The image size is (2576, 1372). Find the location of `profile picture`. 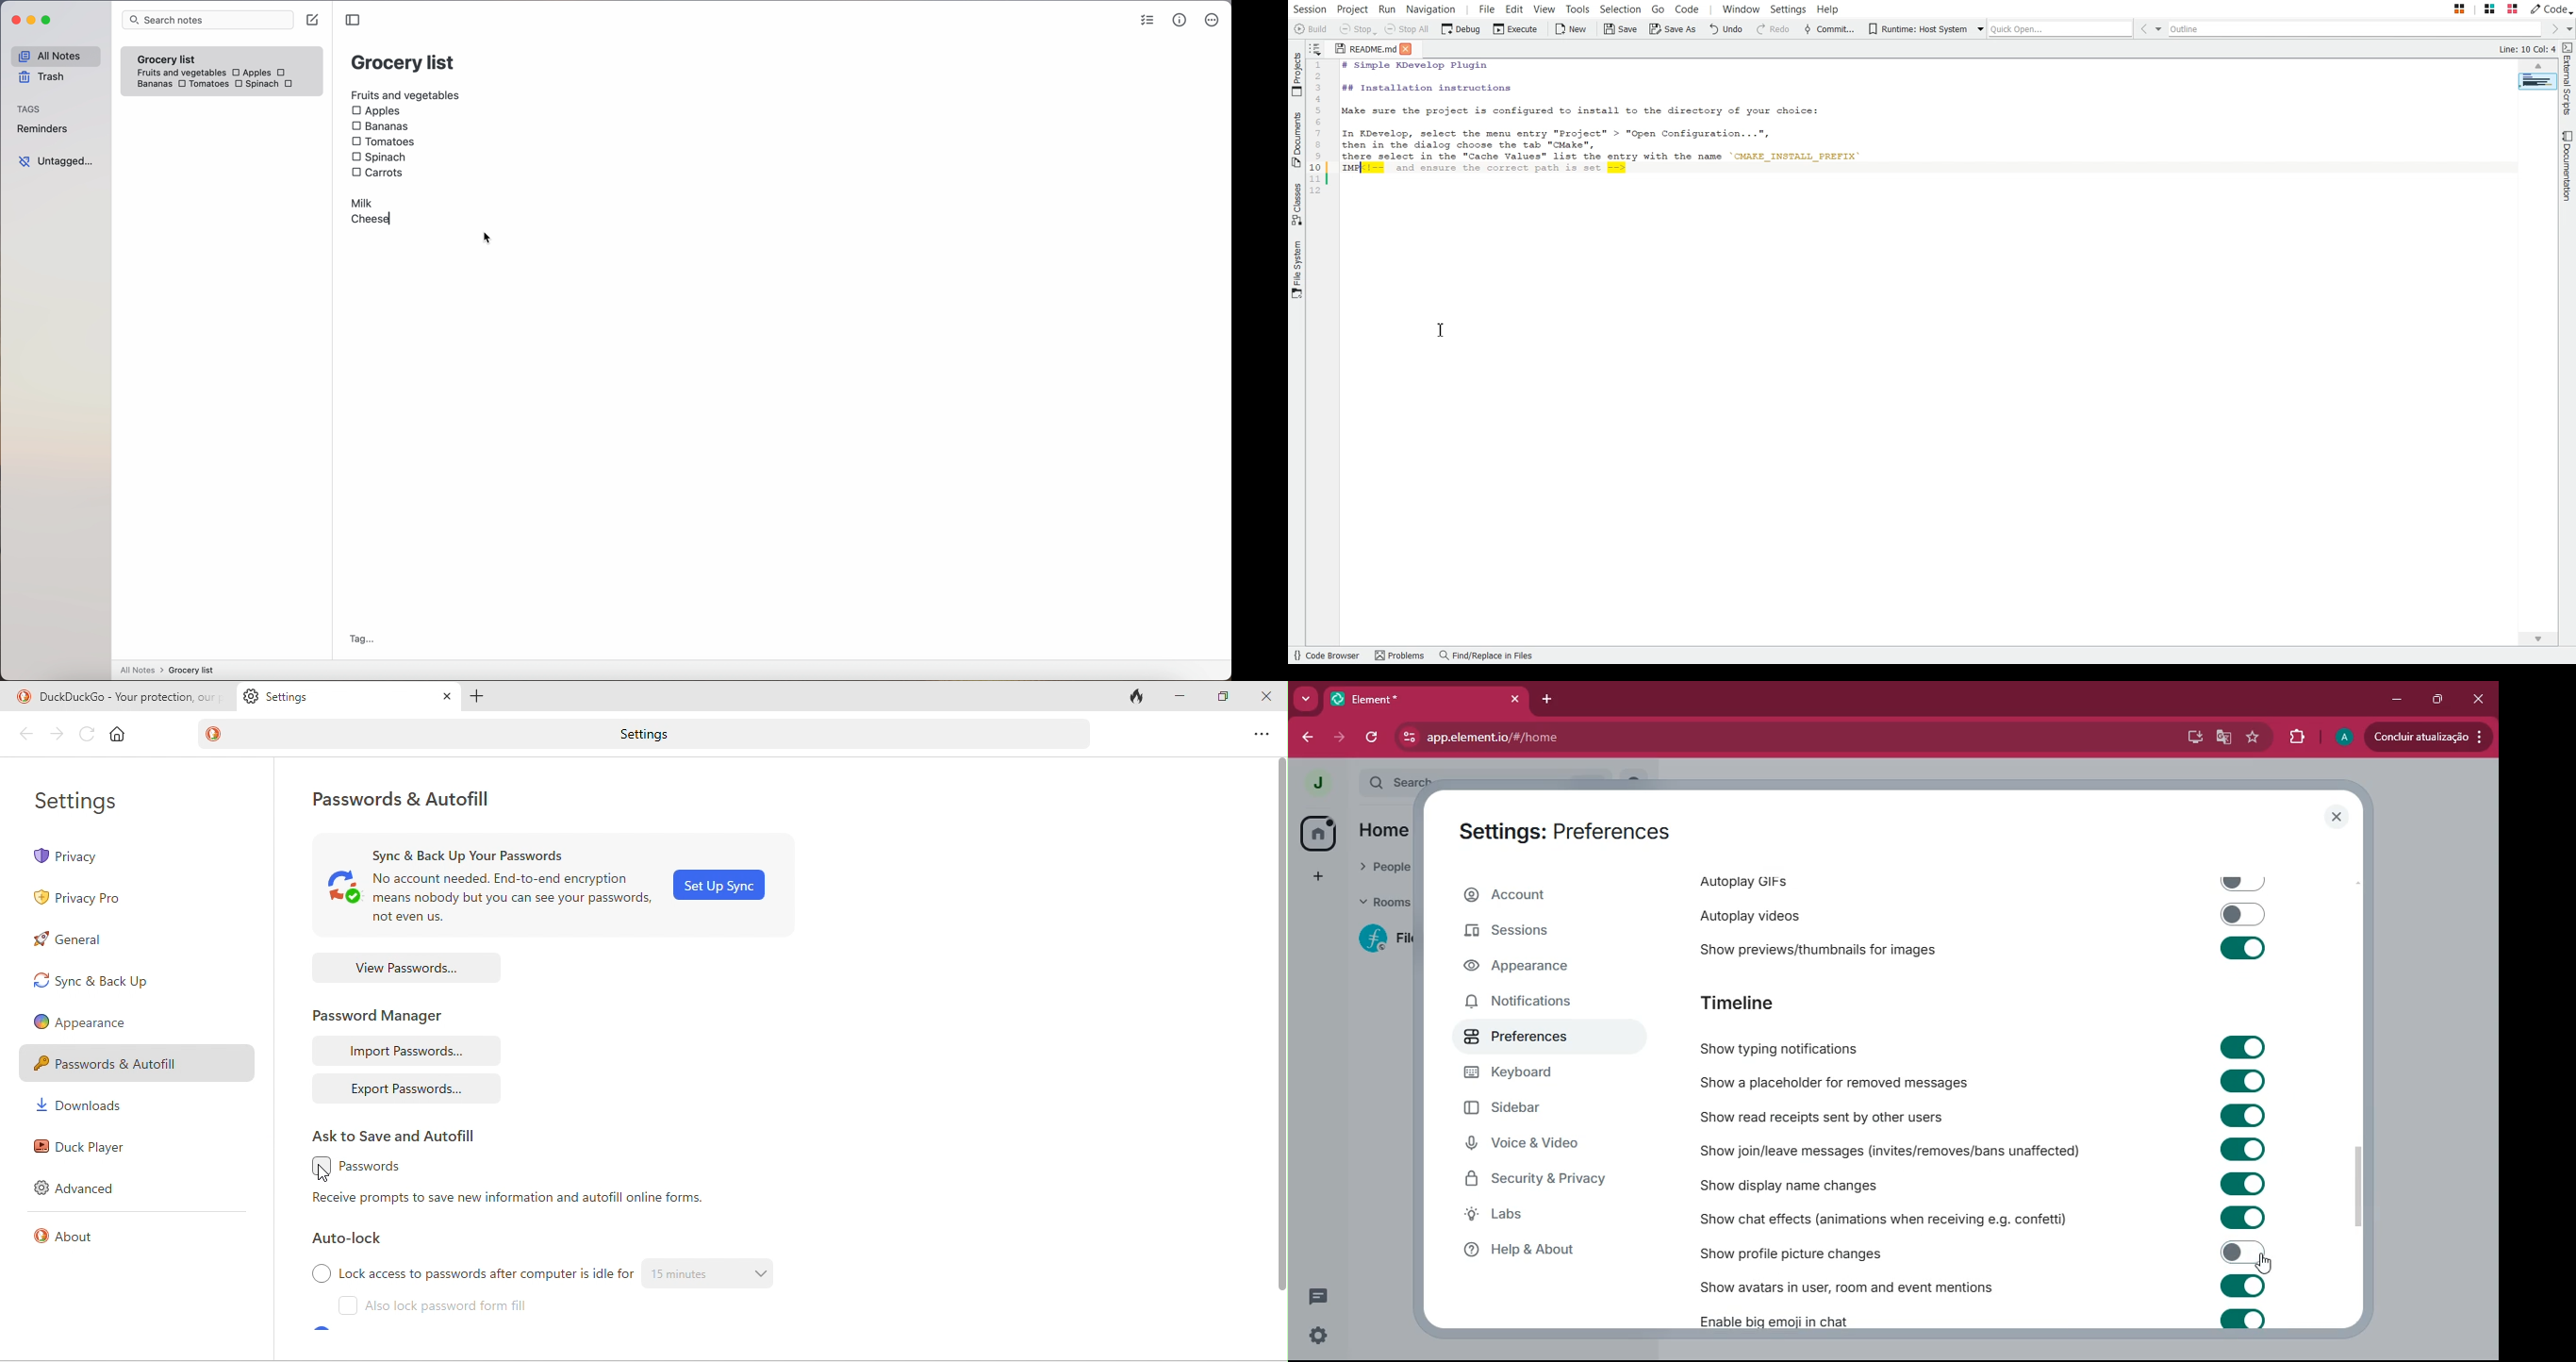

profile picture is located at coordinates (2343, 738).